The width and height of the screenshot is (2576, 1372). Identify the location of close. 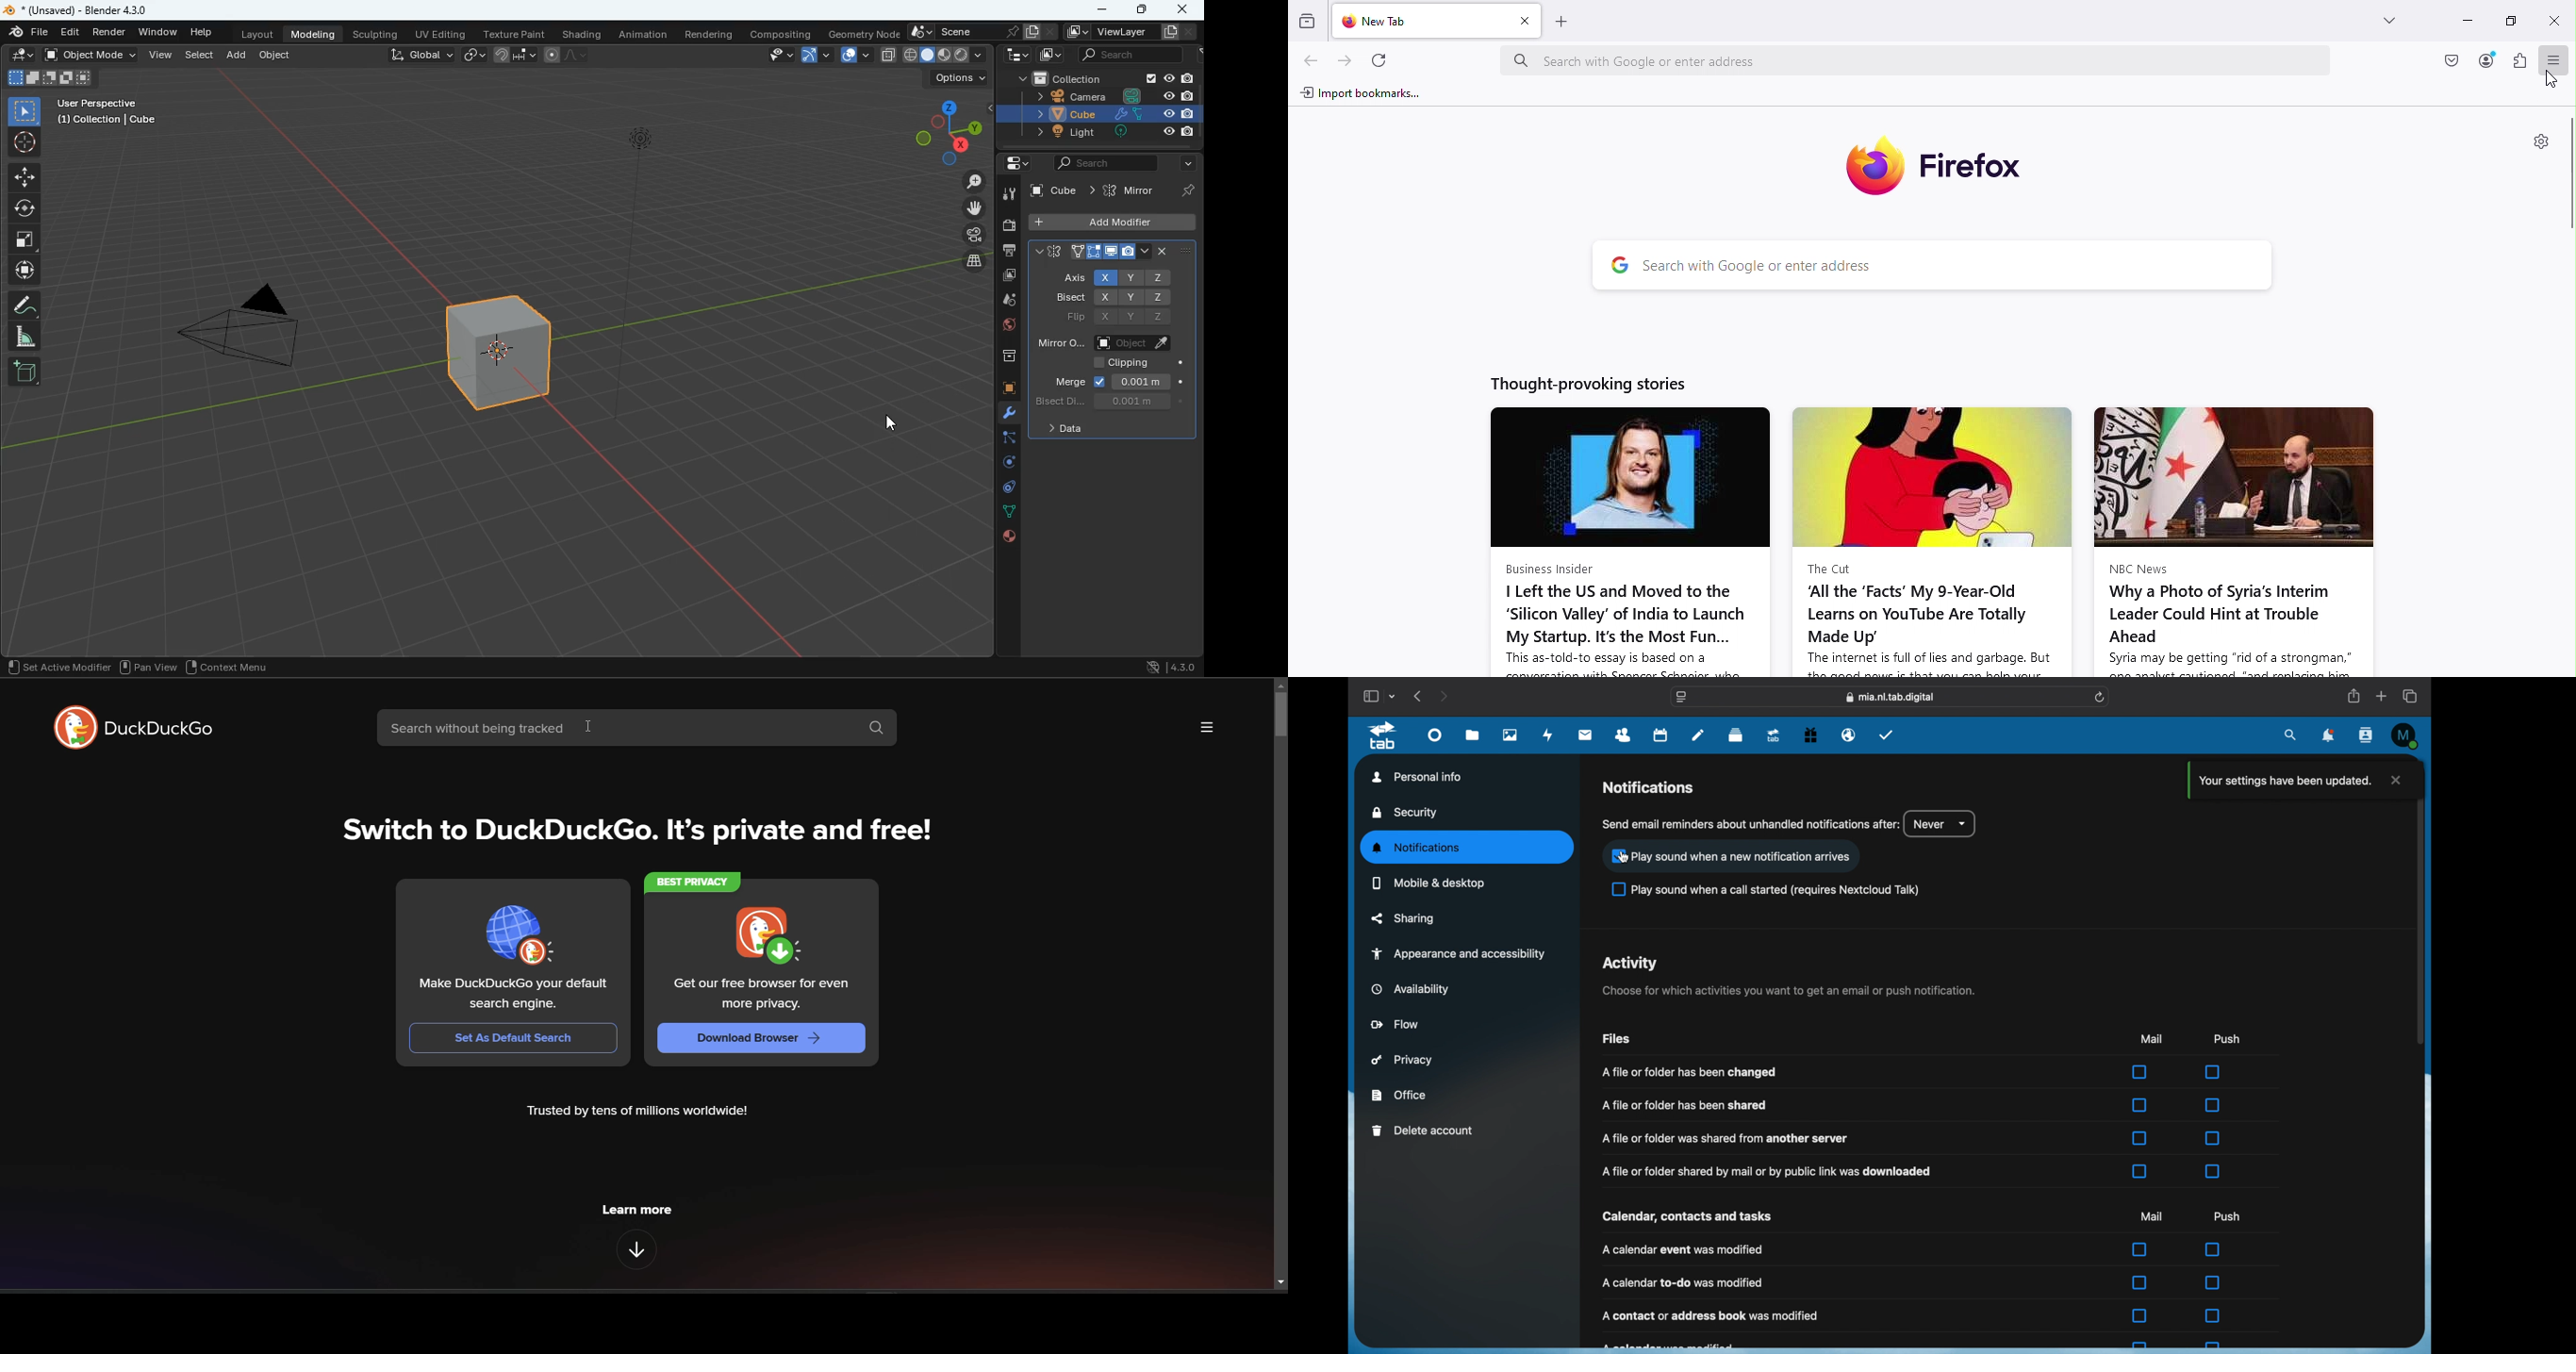
(1185, 9).